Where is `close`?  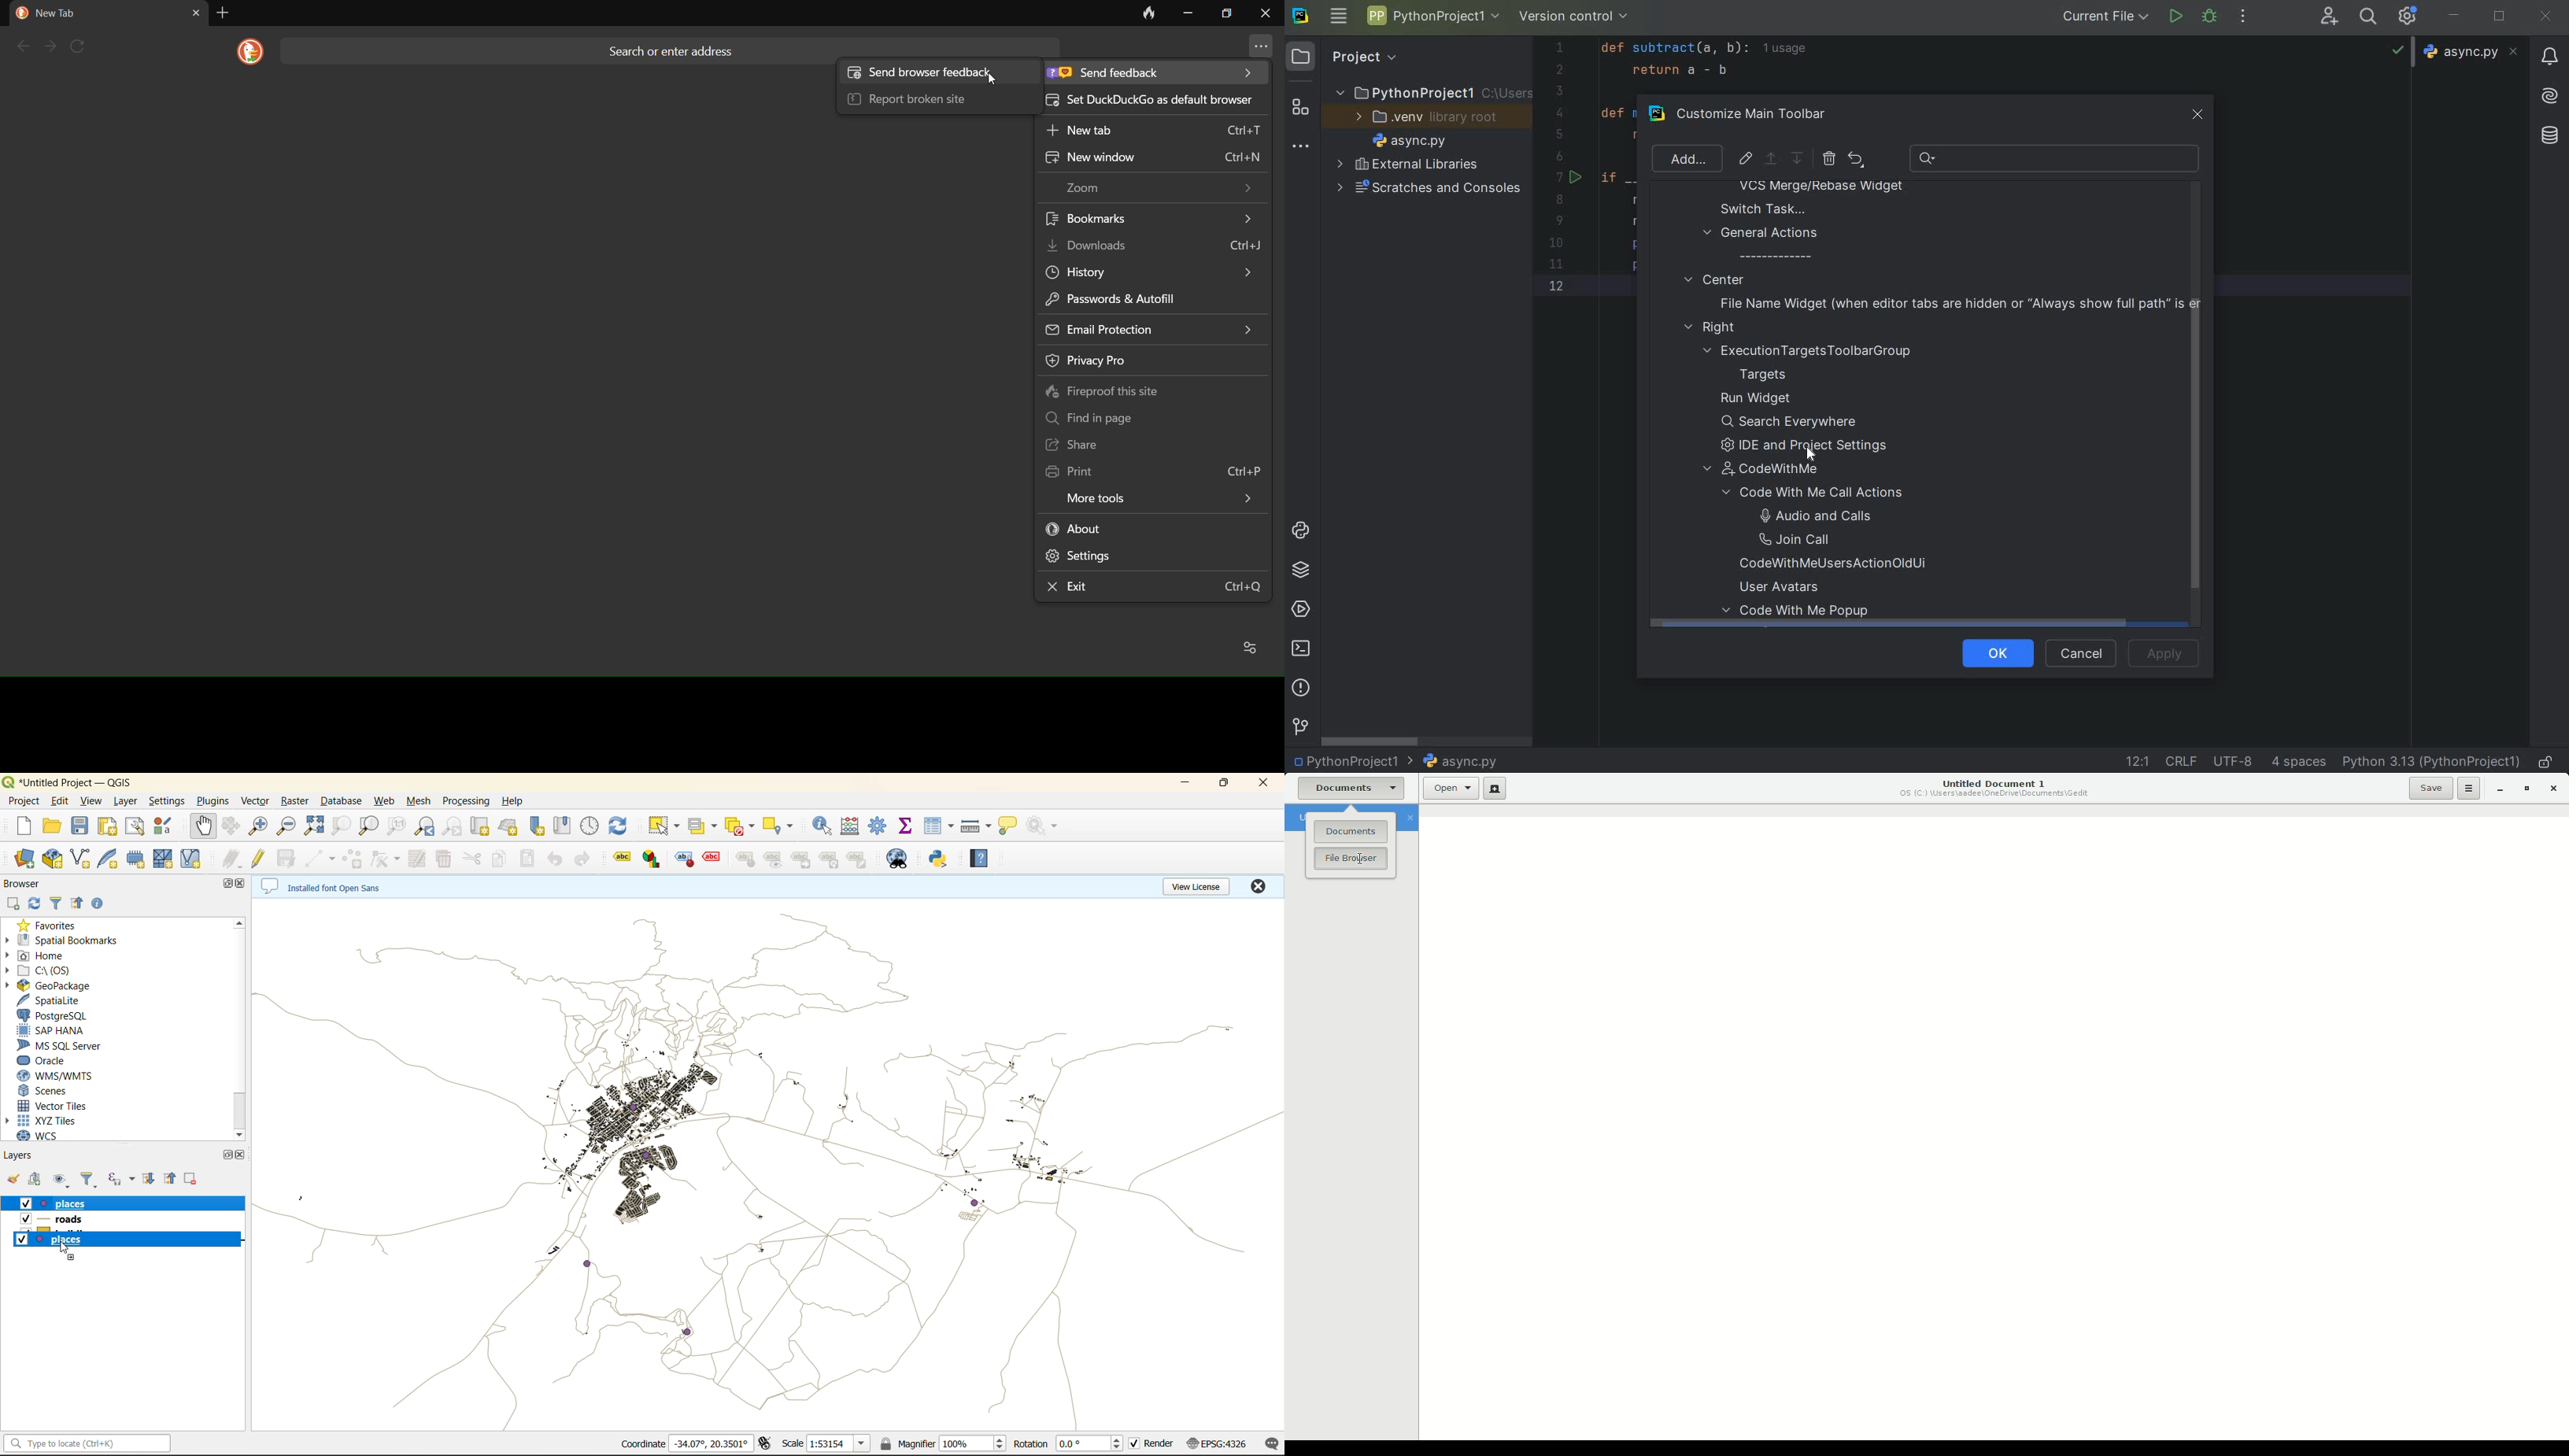 close is located at coordinates (1265, 17).